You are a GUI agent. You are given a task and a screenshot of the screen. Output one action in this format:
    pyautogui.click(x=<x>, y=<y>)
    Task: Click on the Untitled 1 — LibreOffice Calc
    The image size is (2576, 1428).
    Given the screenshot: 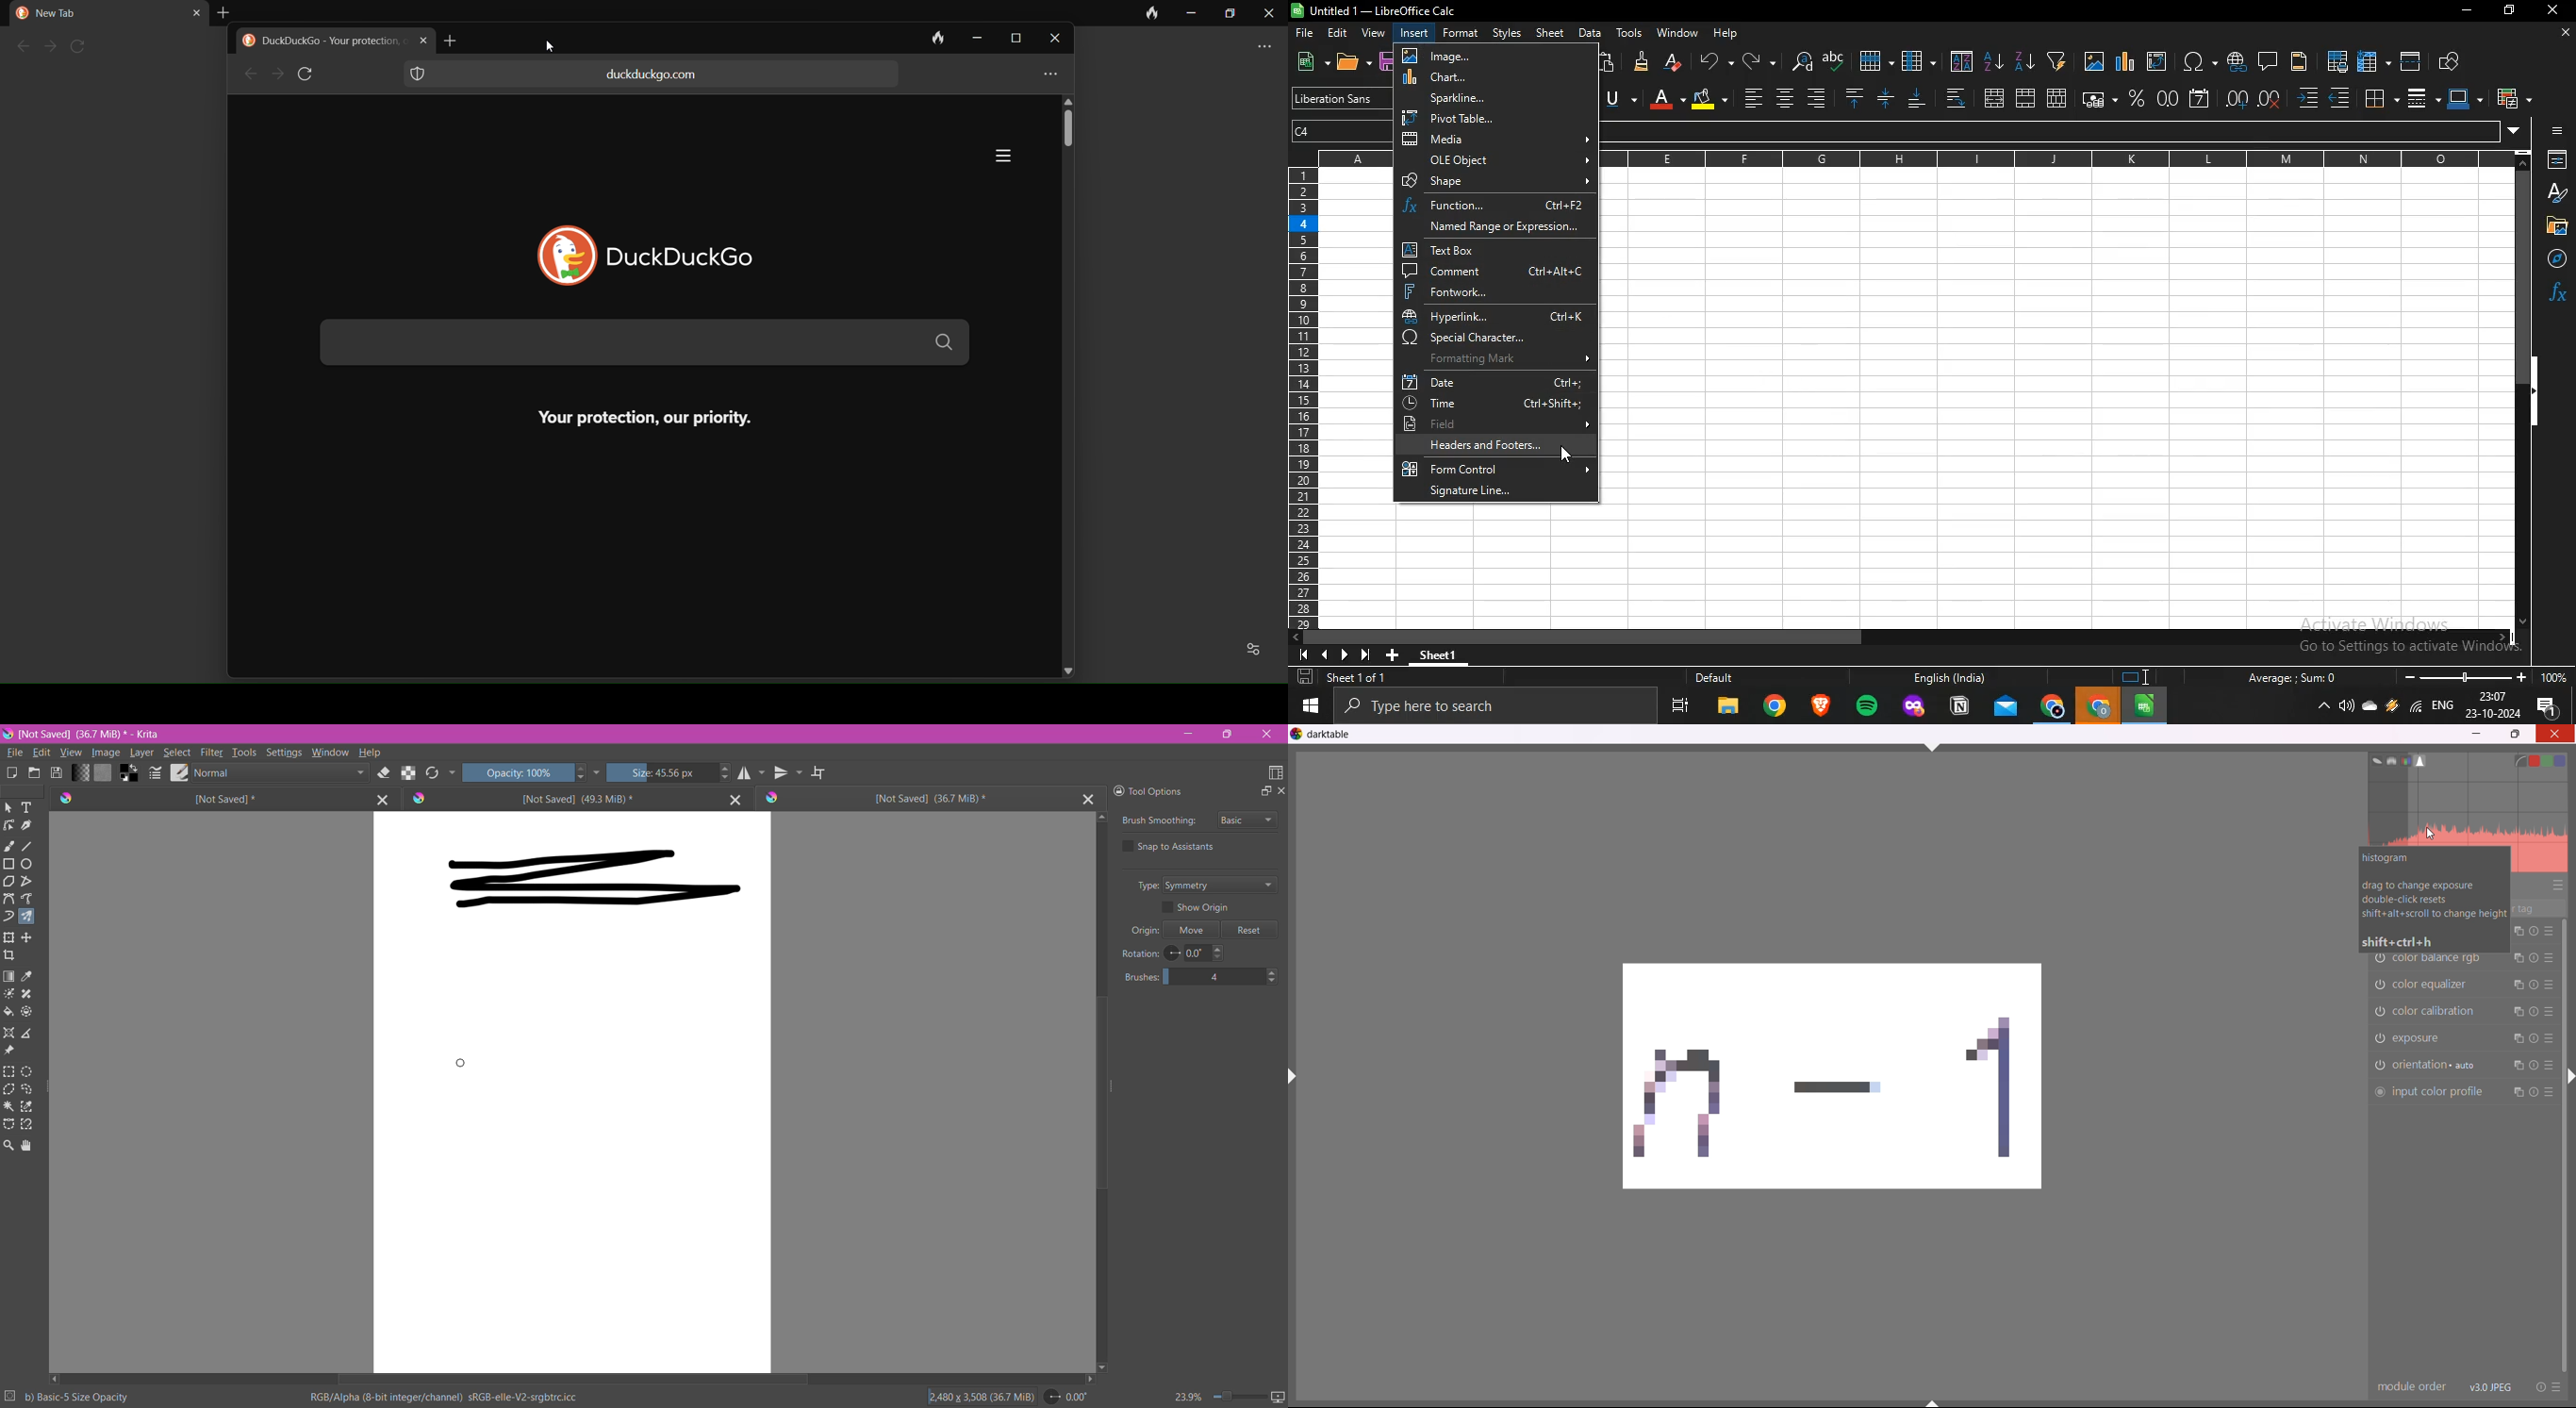 What is the action you would take?
    pyautogui.click(x=1377, y=10)
    